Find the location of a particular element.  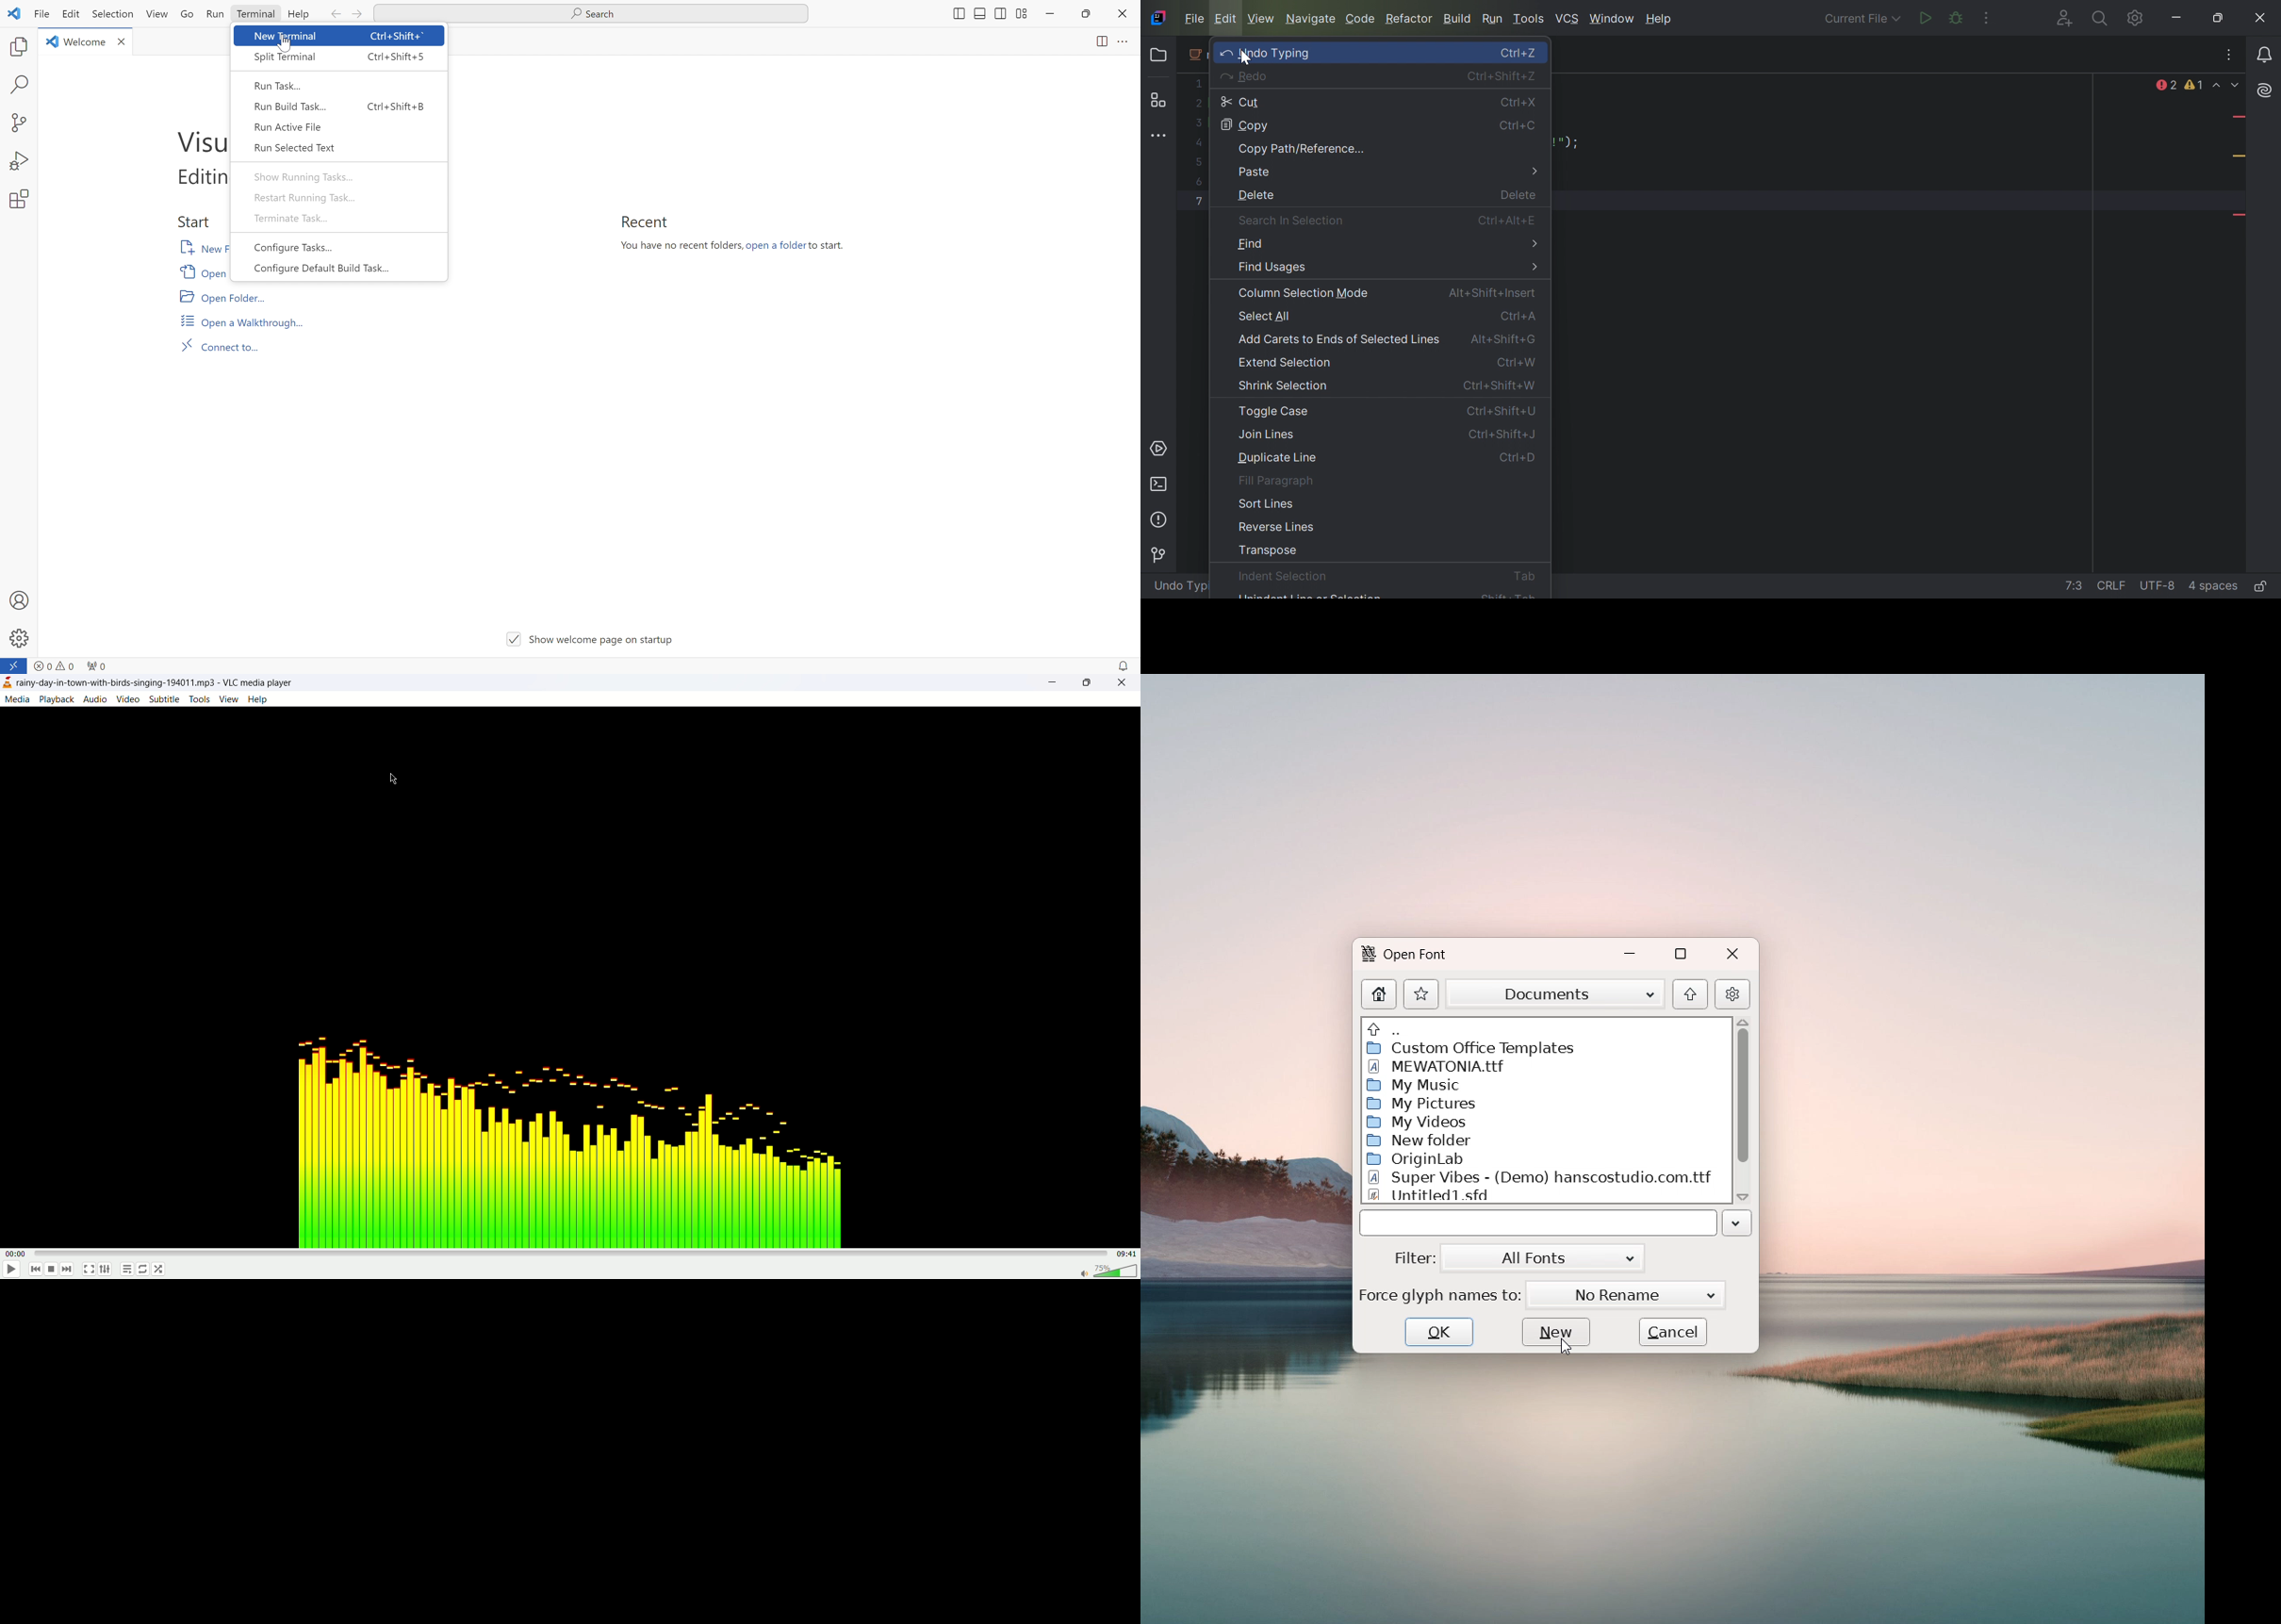

Selection is located at coordinates (110, 14).